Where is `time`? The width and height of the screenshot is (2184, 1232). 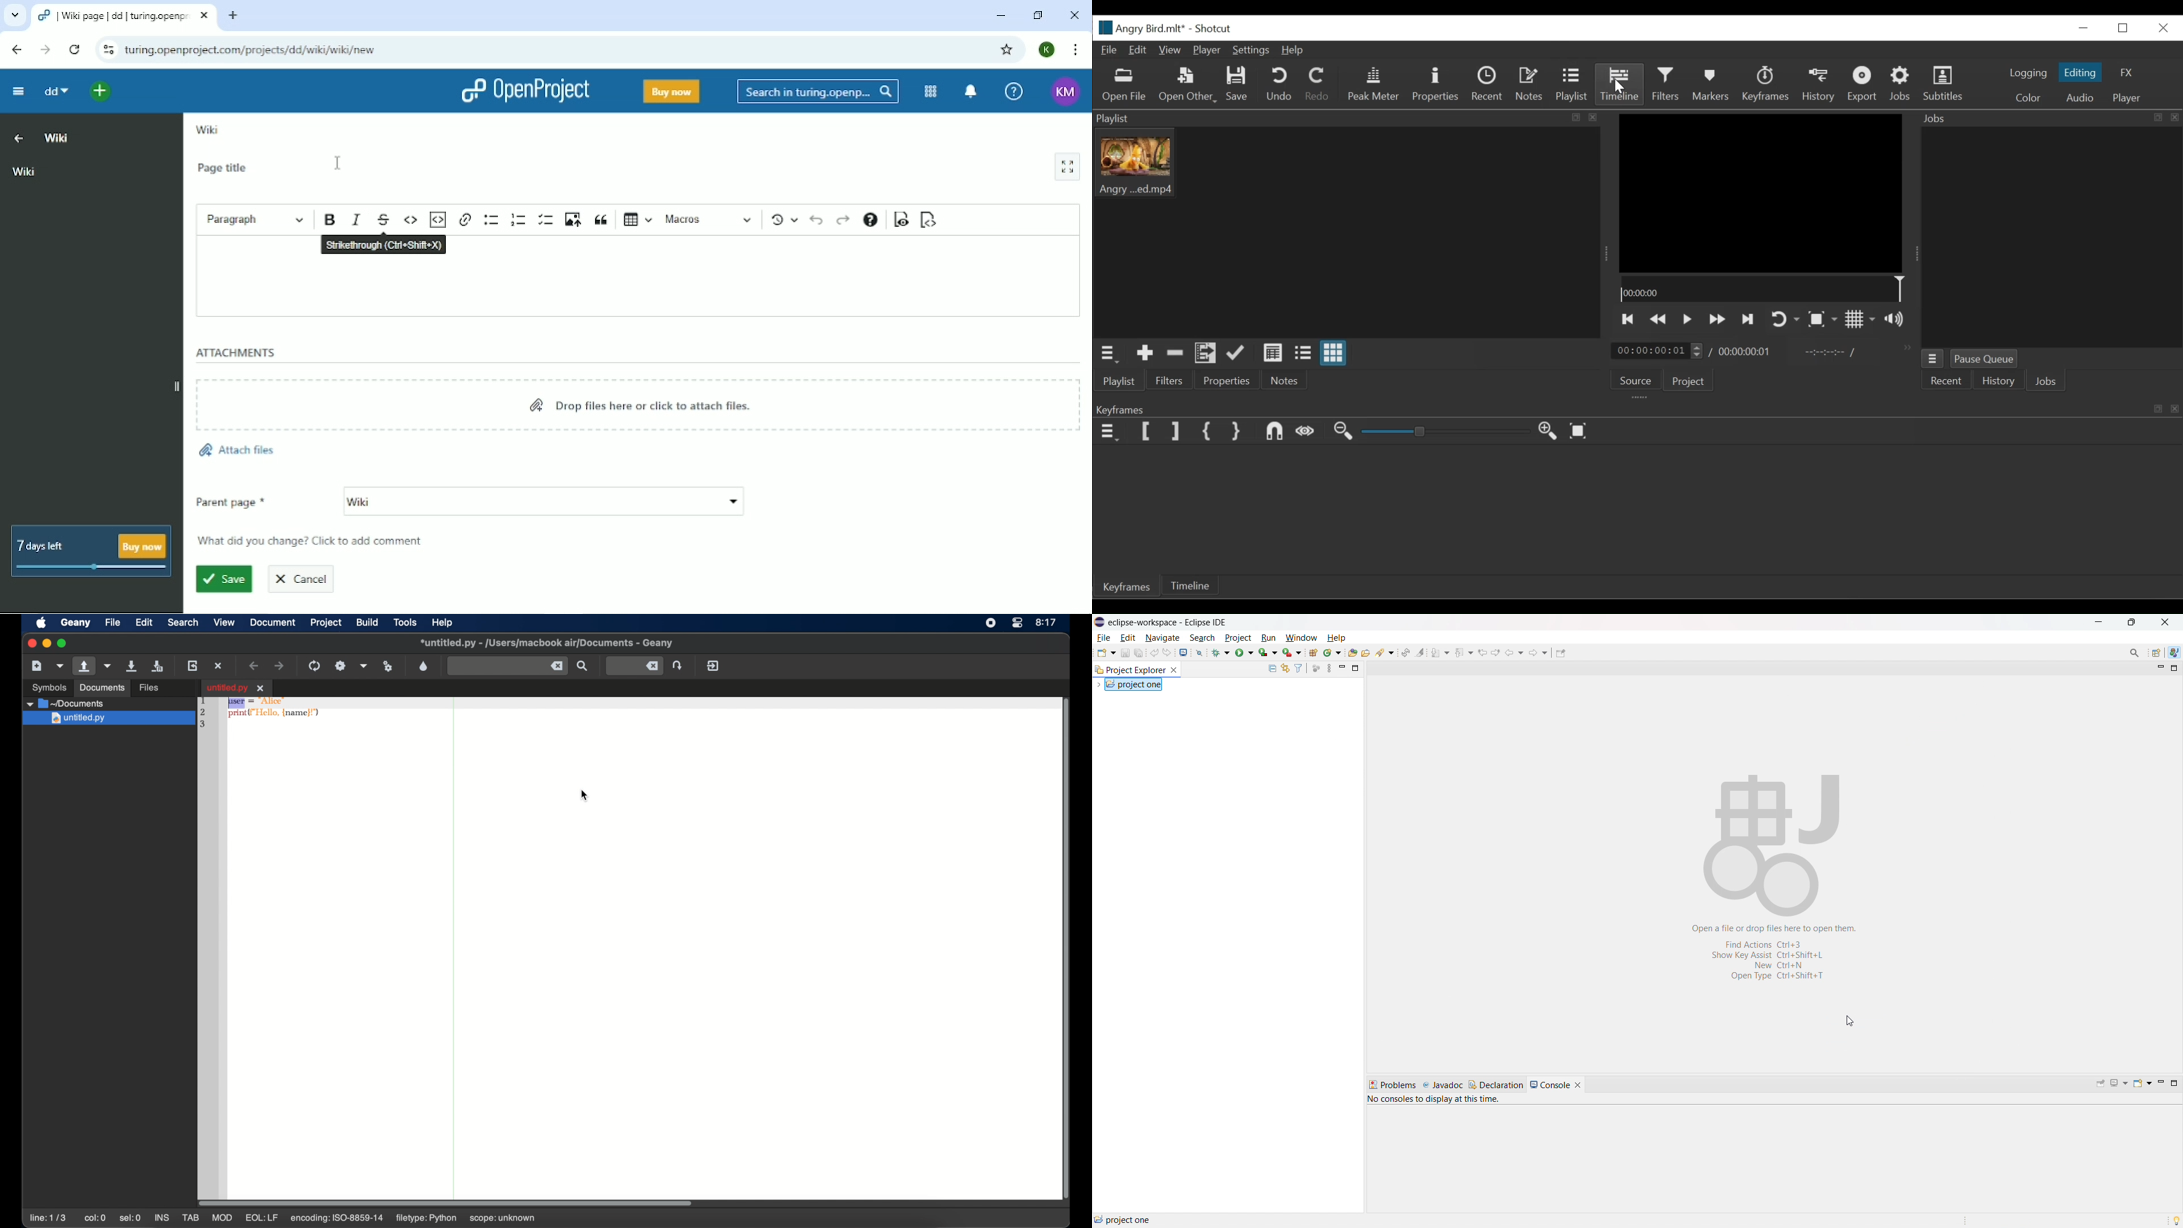 time is located at coordinates (1047, 622).